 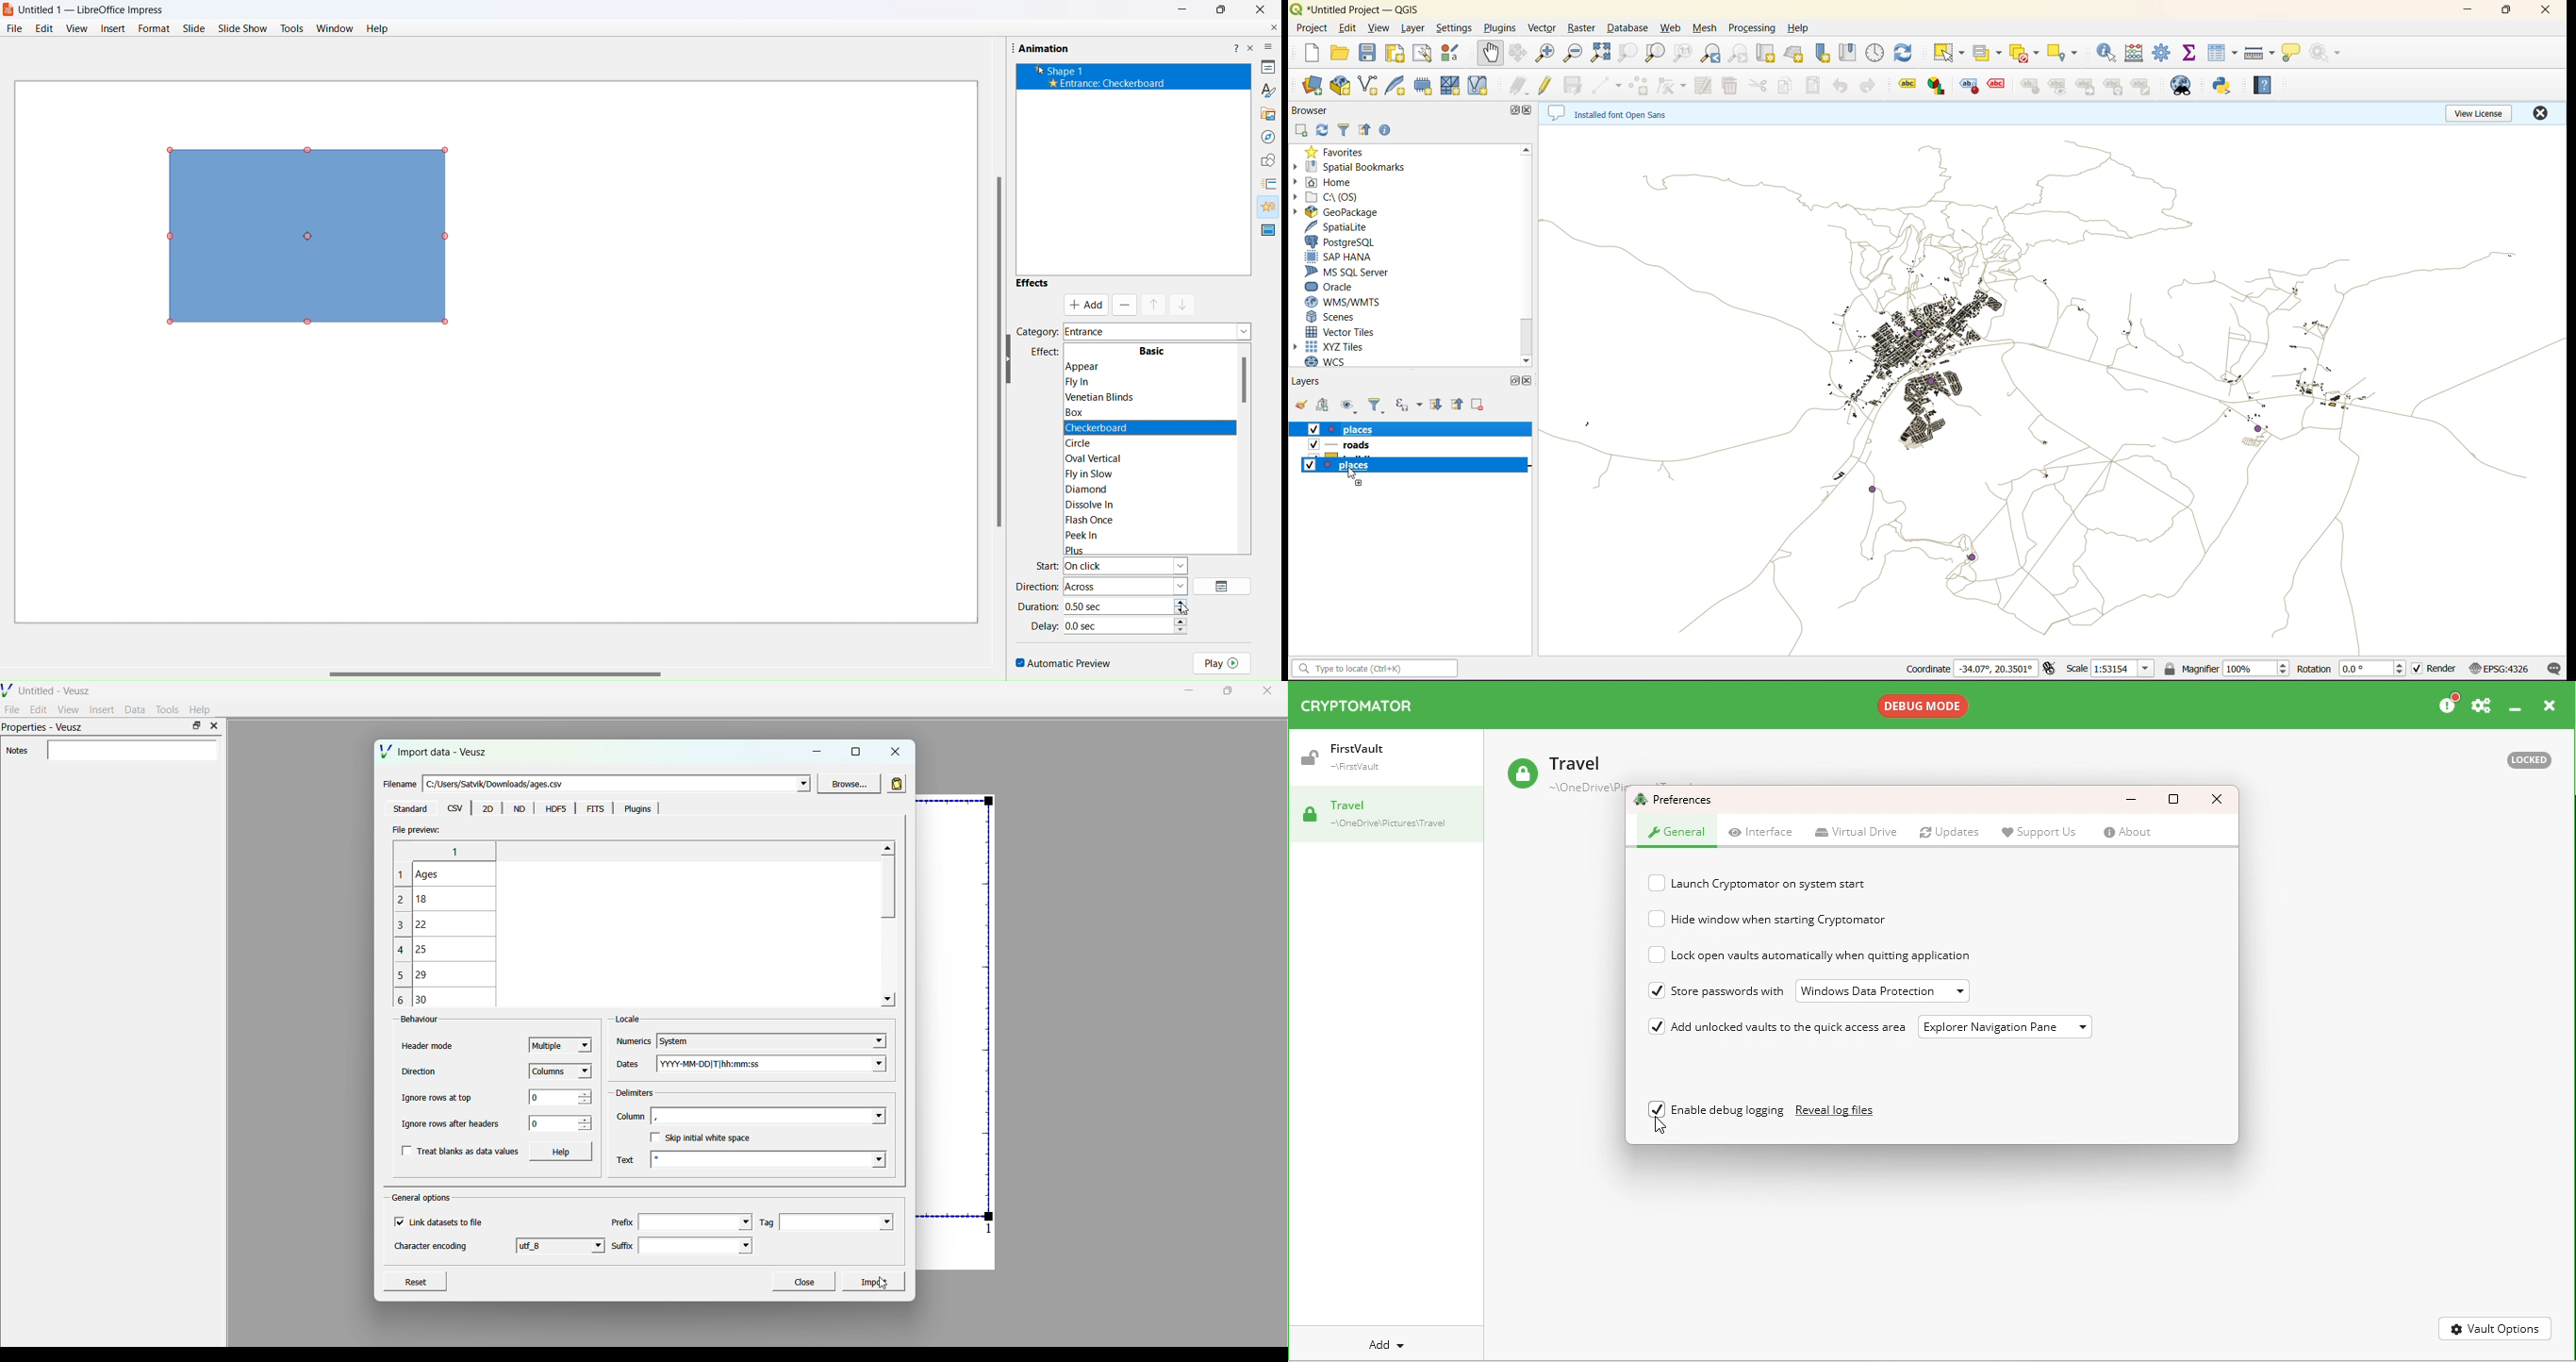 What do you see at coordinates (1415, 28) in the screenshot?
I see `layer` at bounding box center [1415, 28].